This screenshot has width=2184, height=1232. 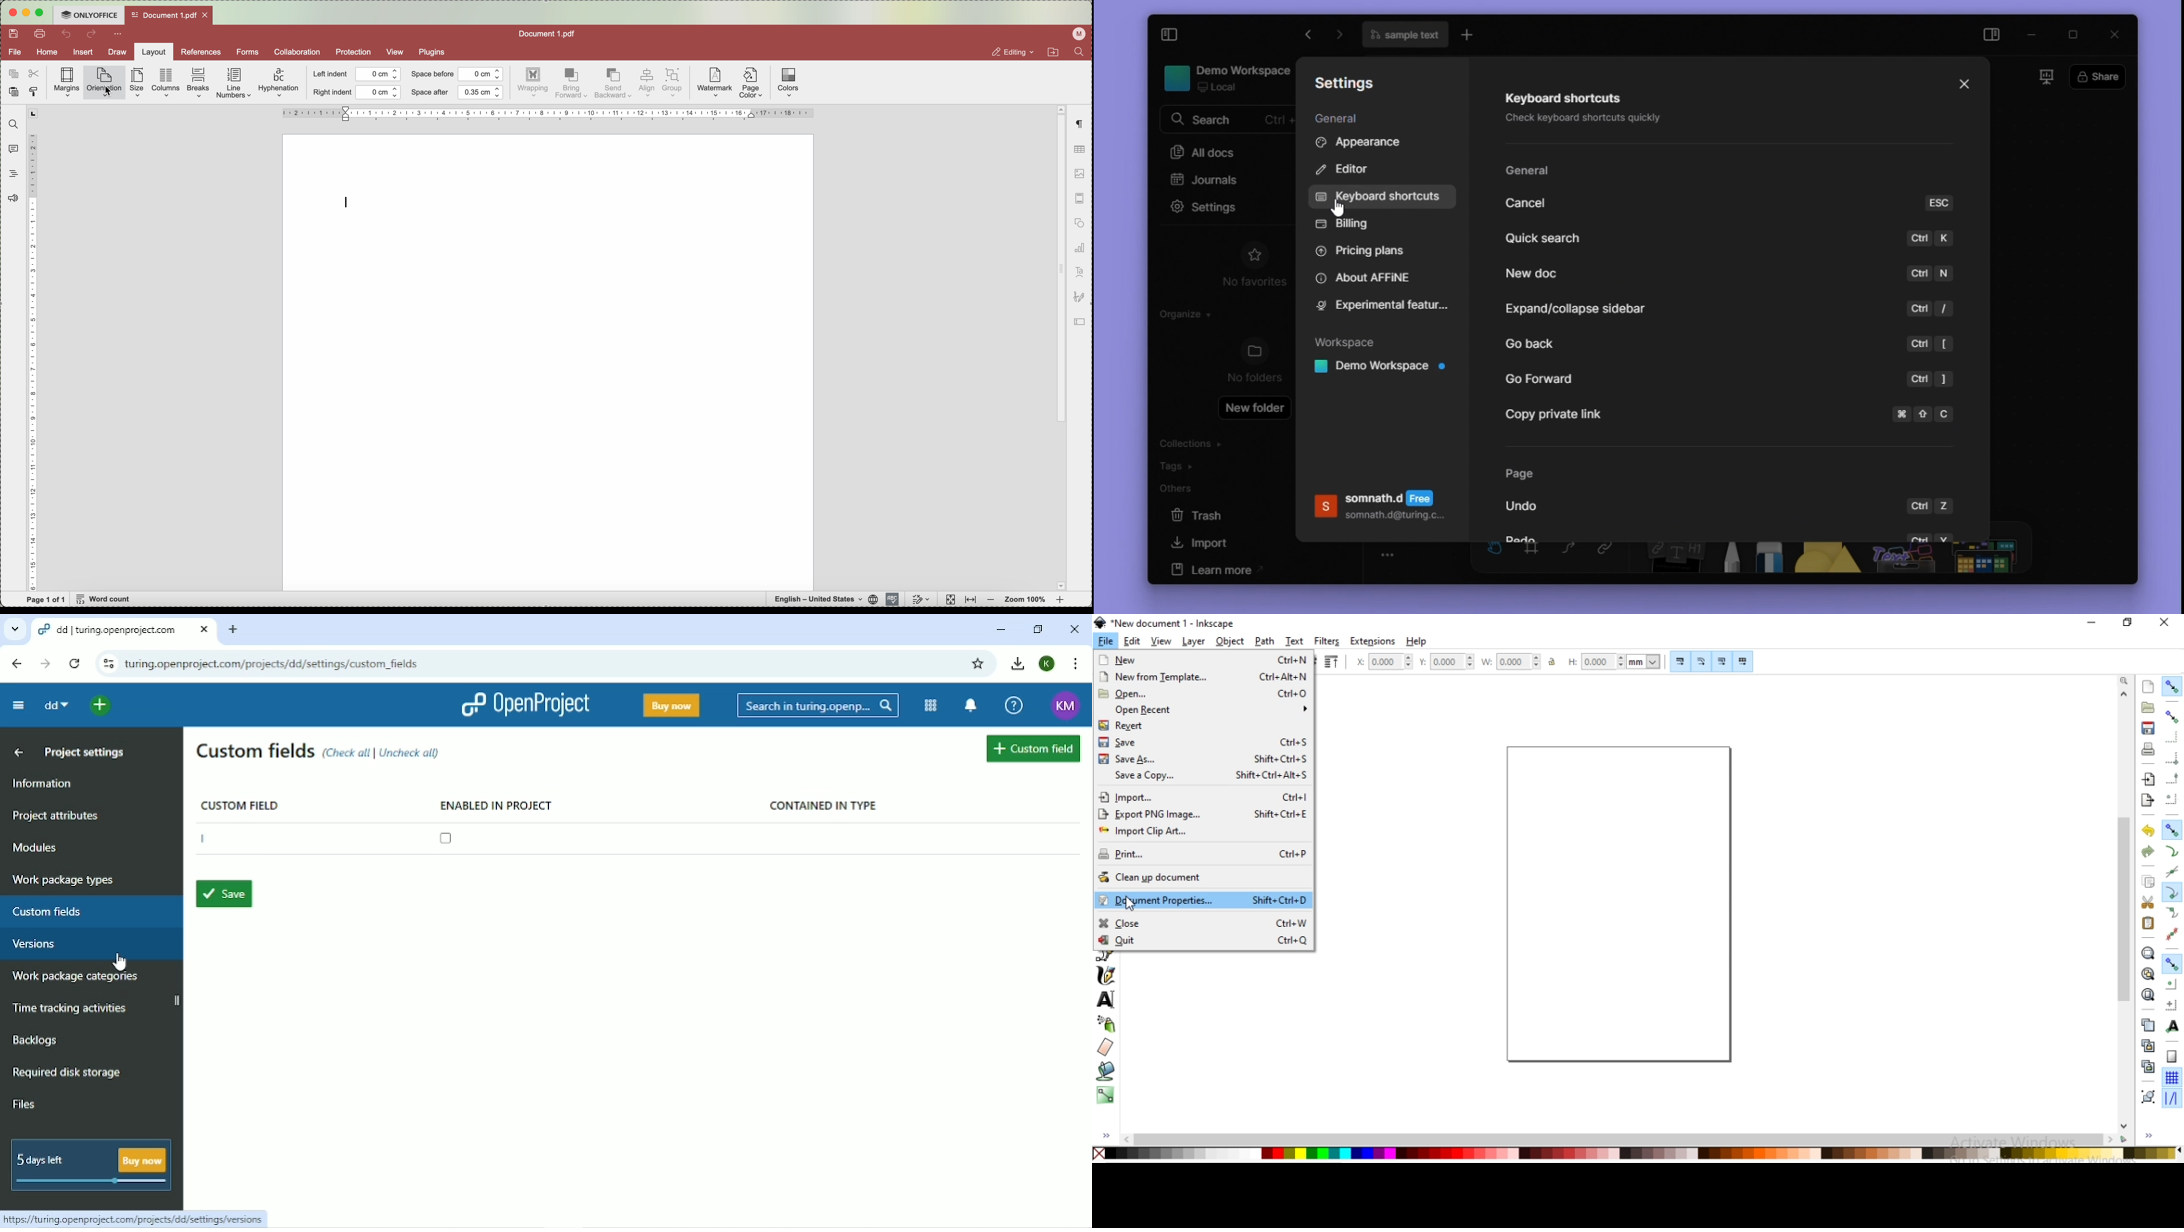 I want to click on layer, so click(x=1194, y=642).